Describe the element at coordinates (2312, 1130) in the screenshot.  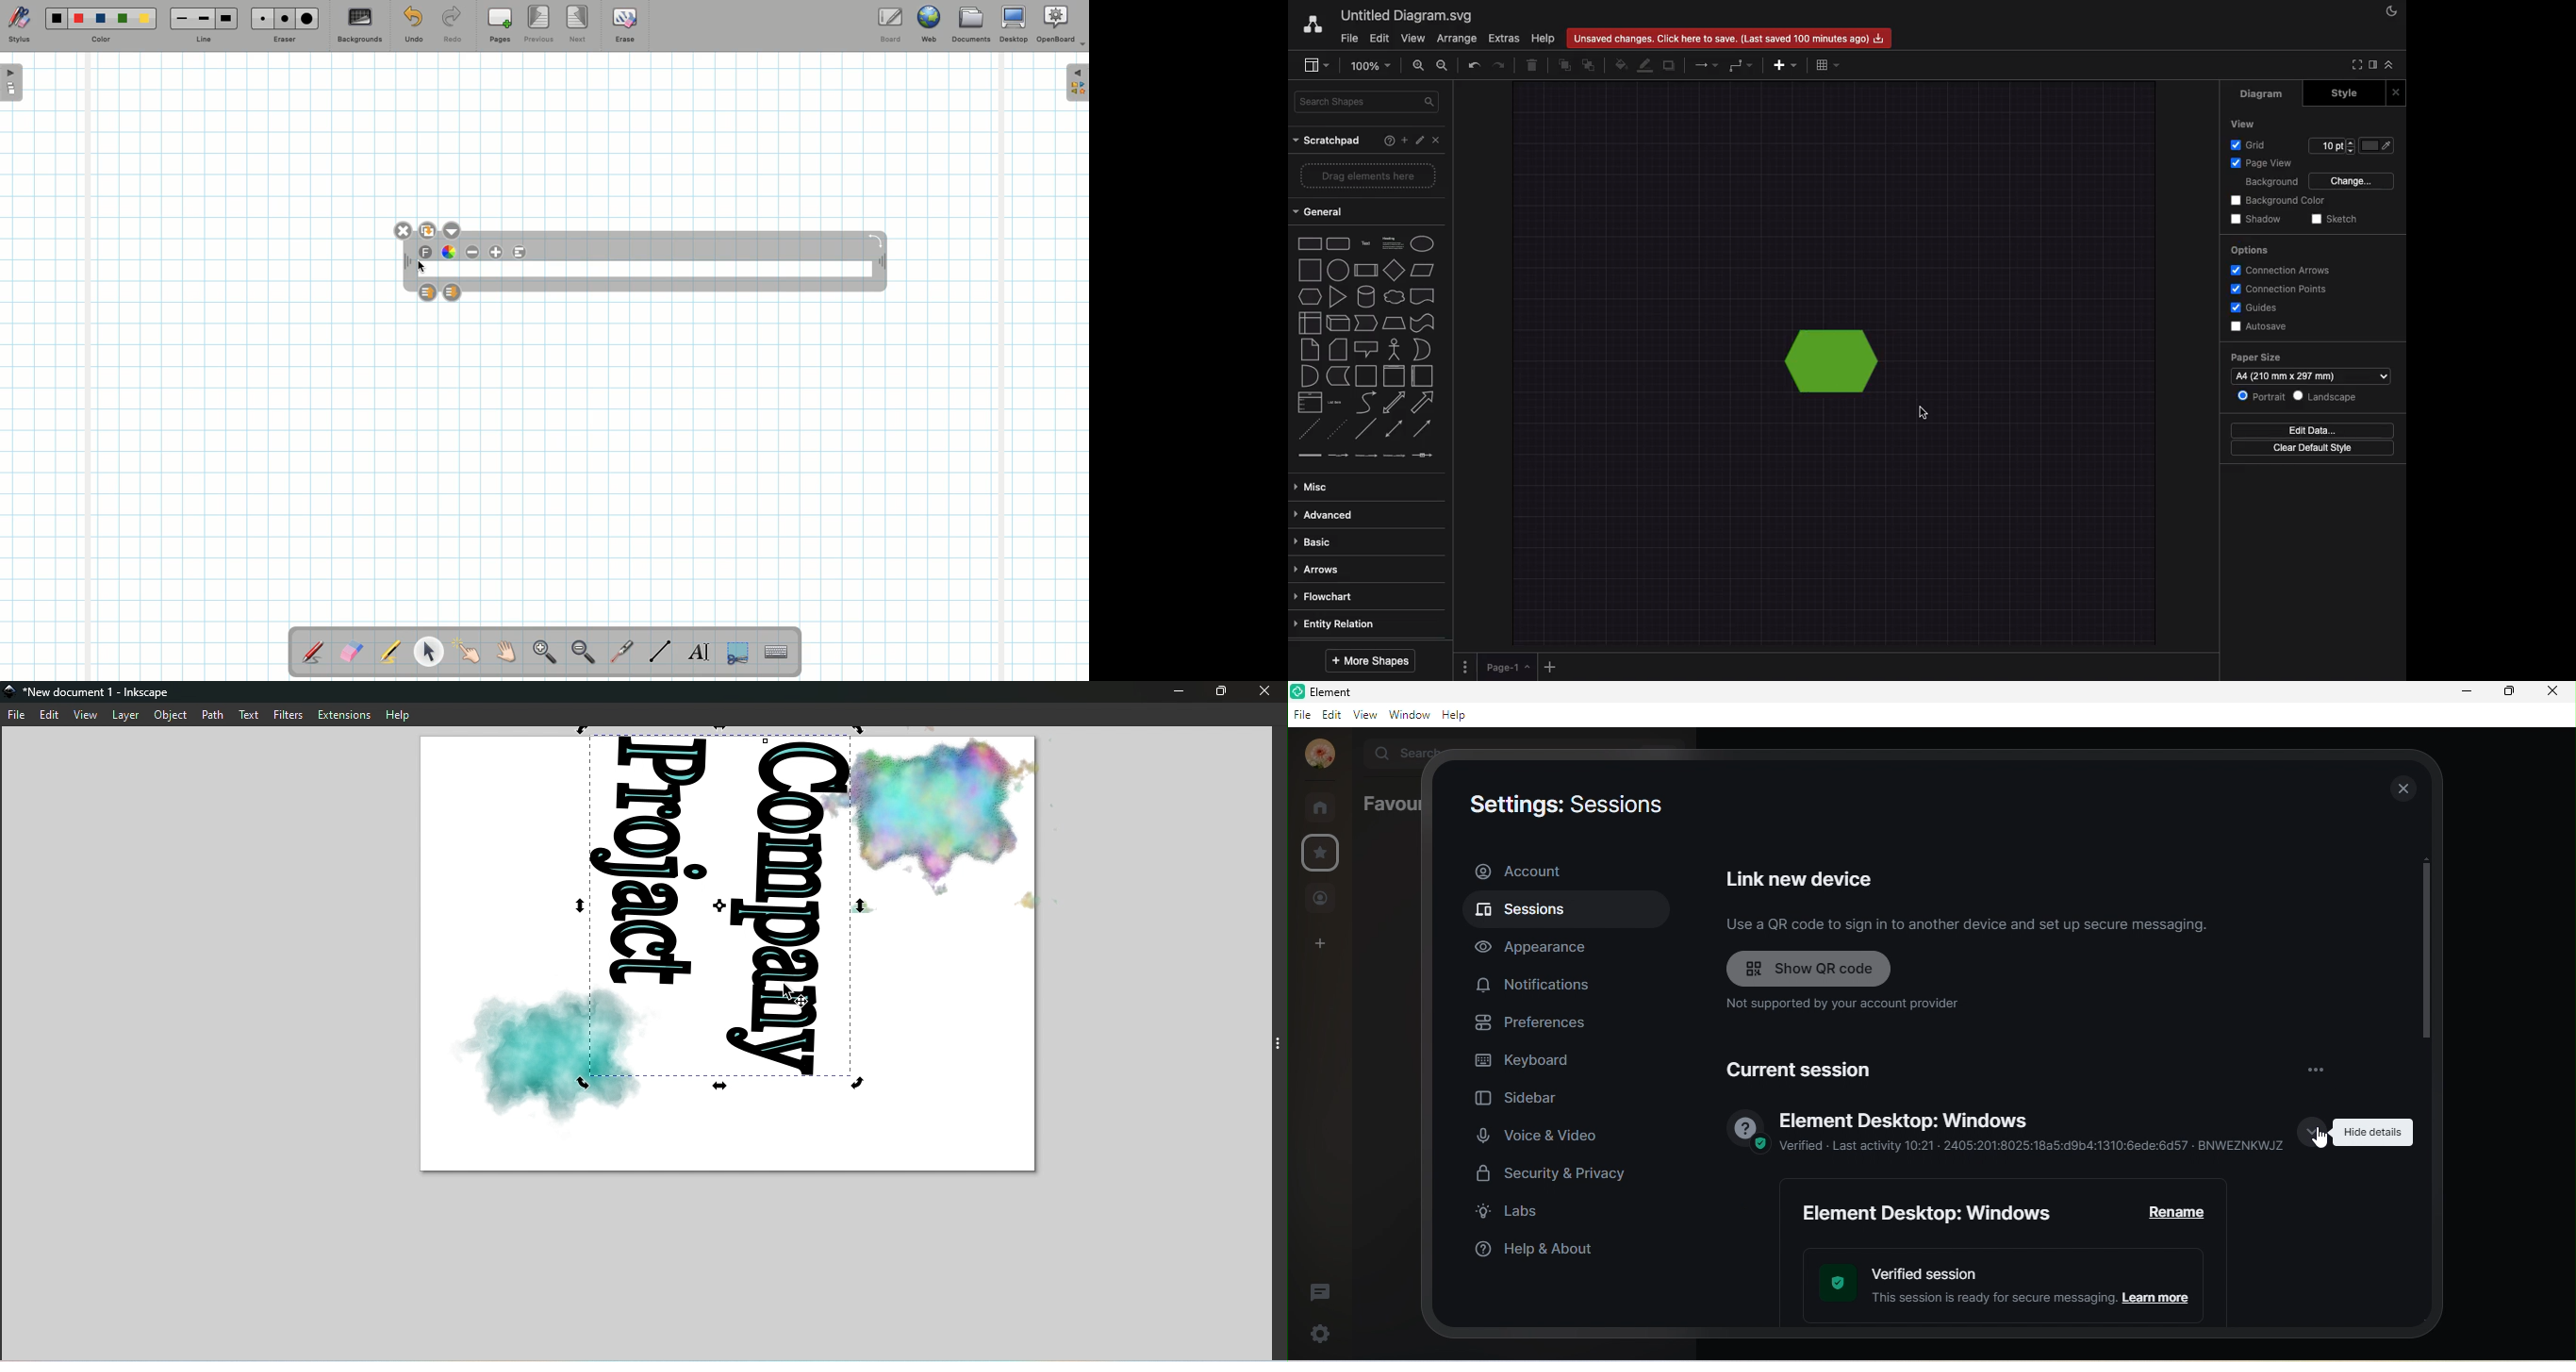
I see `show details` at that location.